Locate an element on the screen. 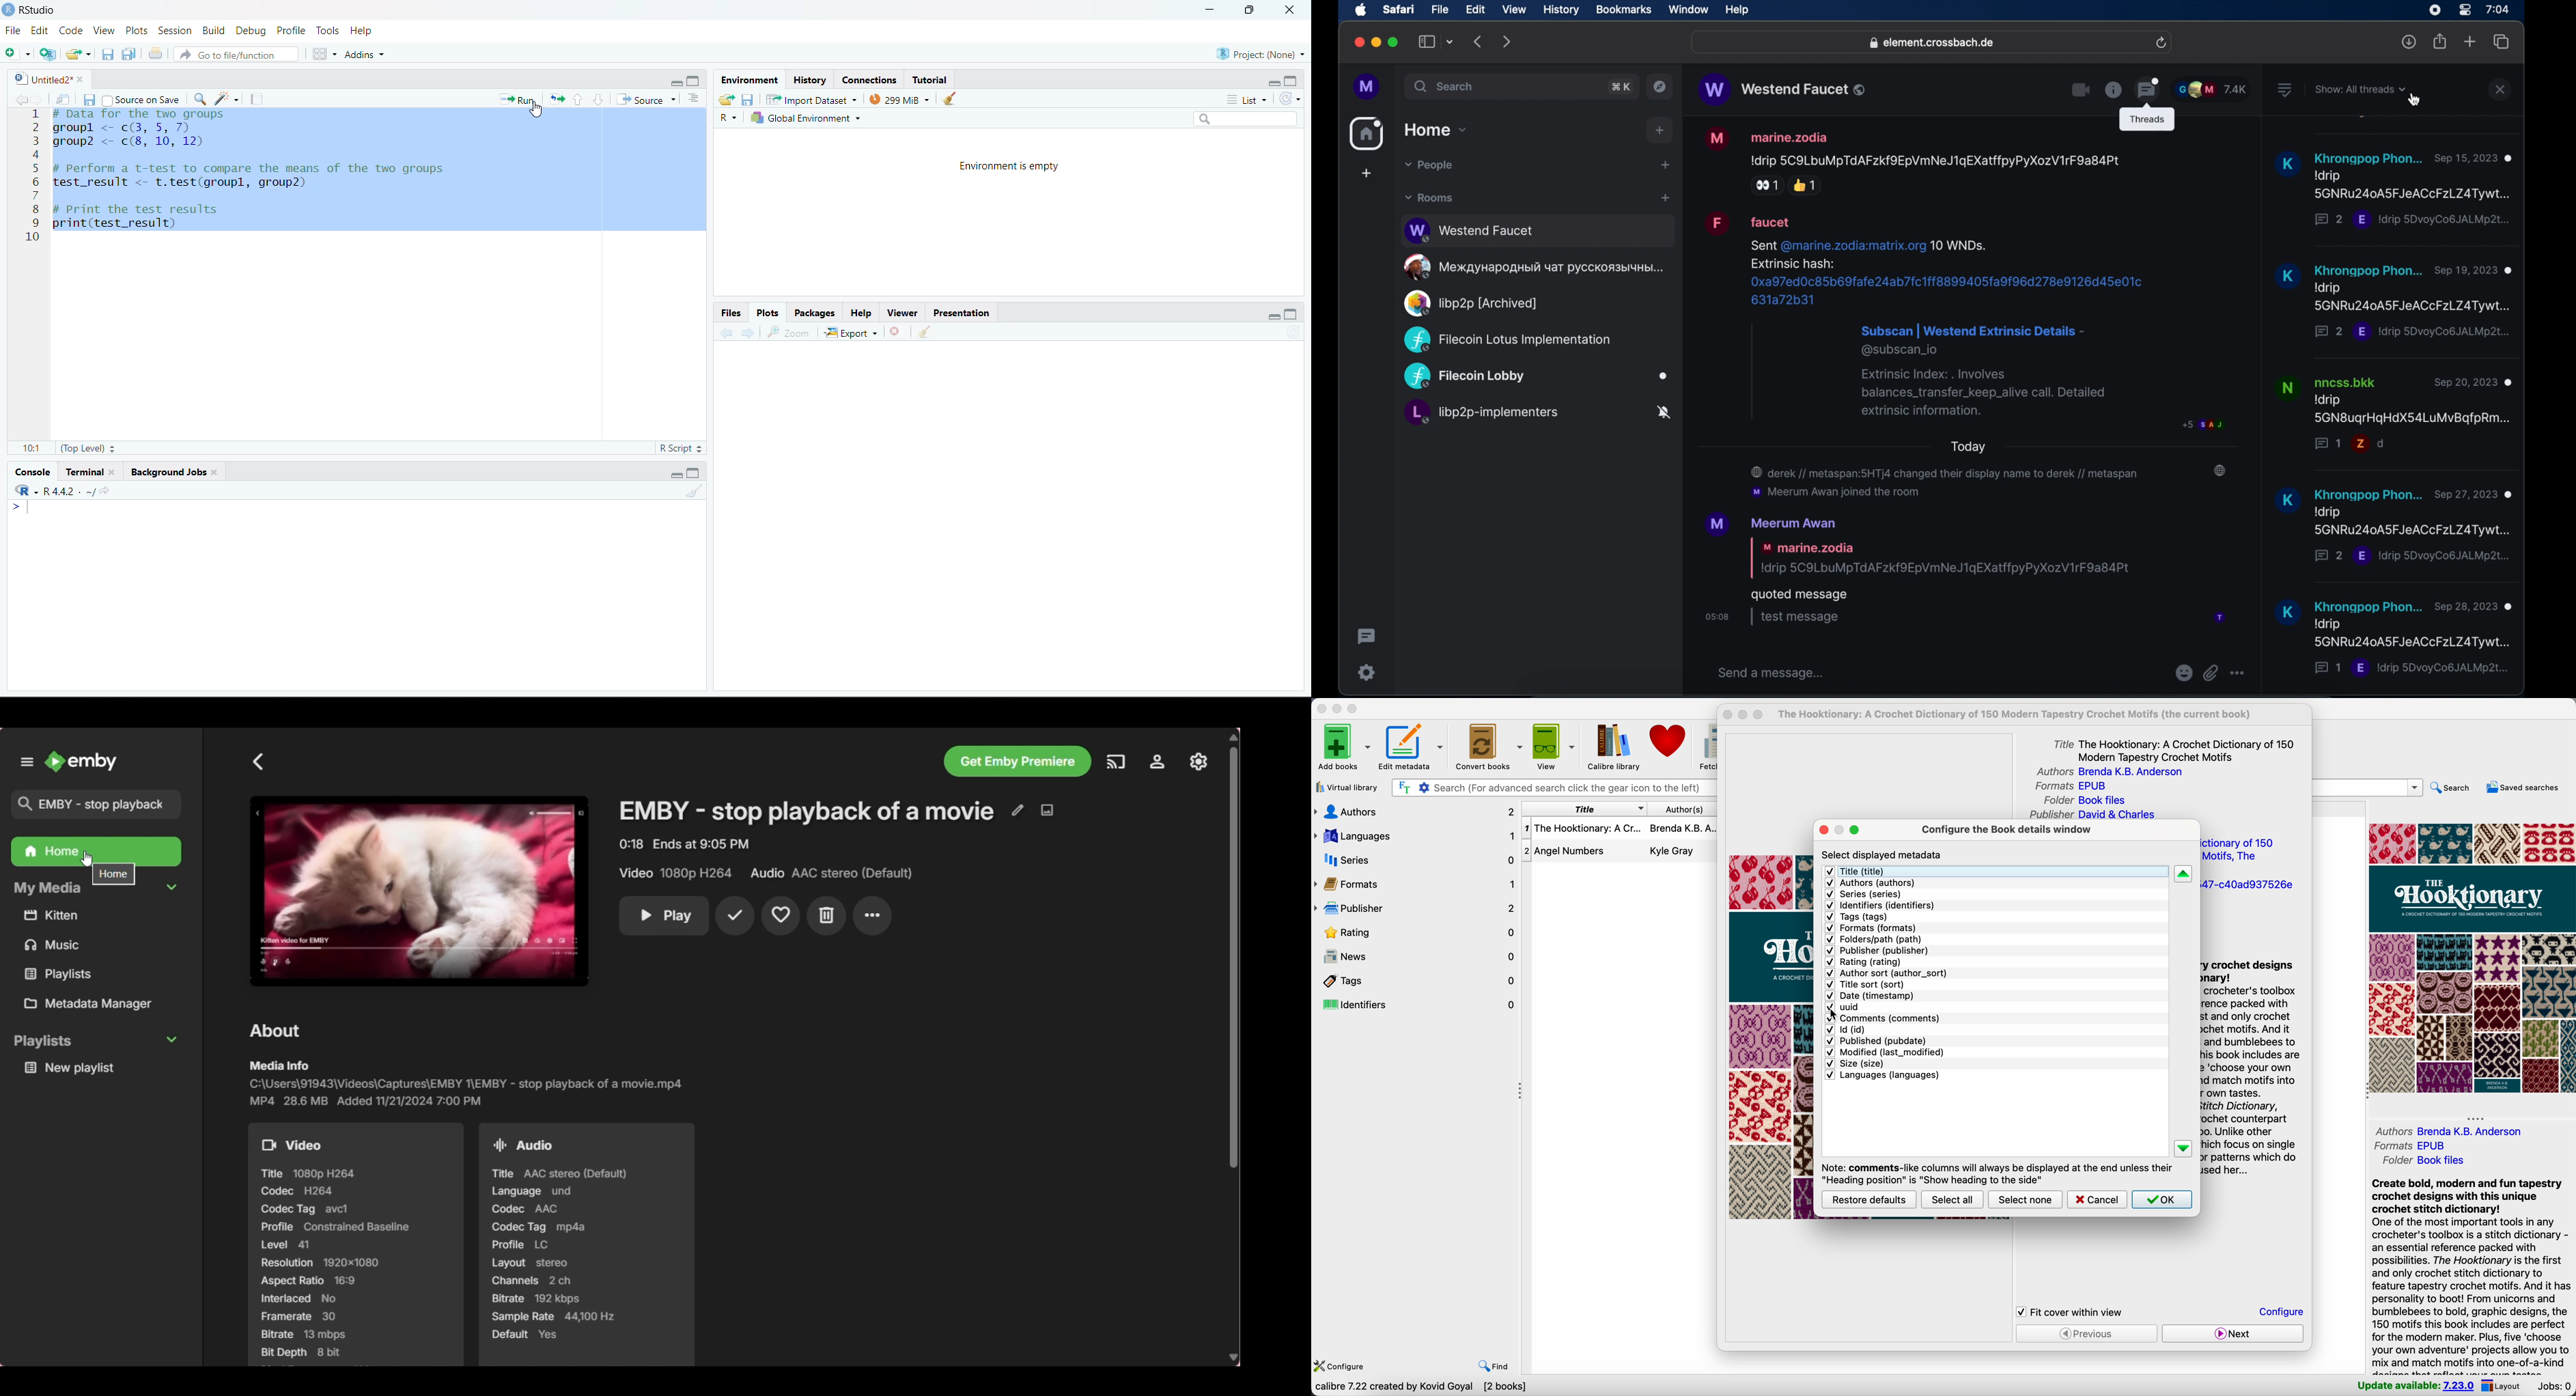  code tools is located at coordinates (226, 98).